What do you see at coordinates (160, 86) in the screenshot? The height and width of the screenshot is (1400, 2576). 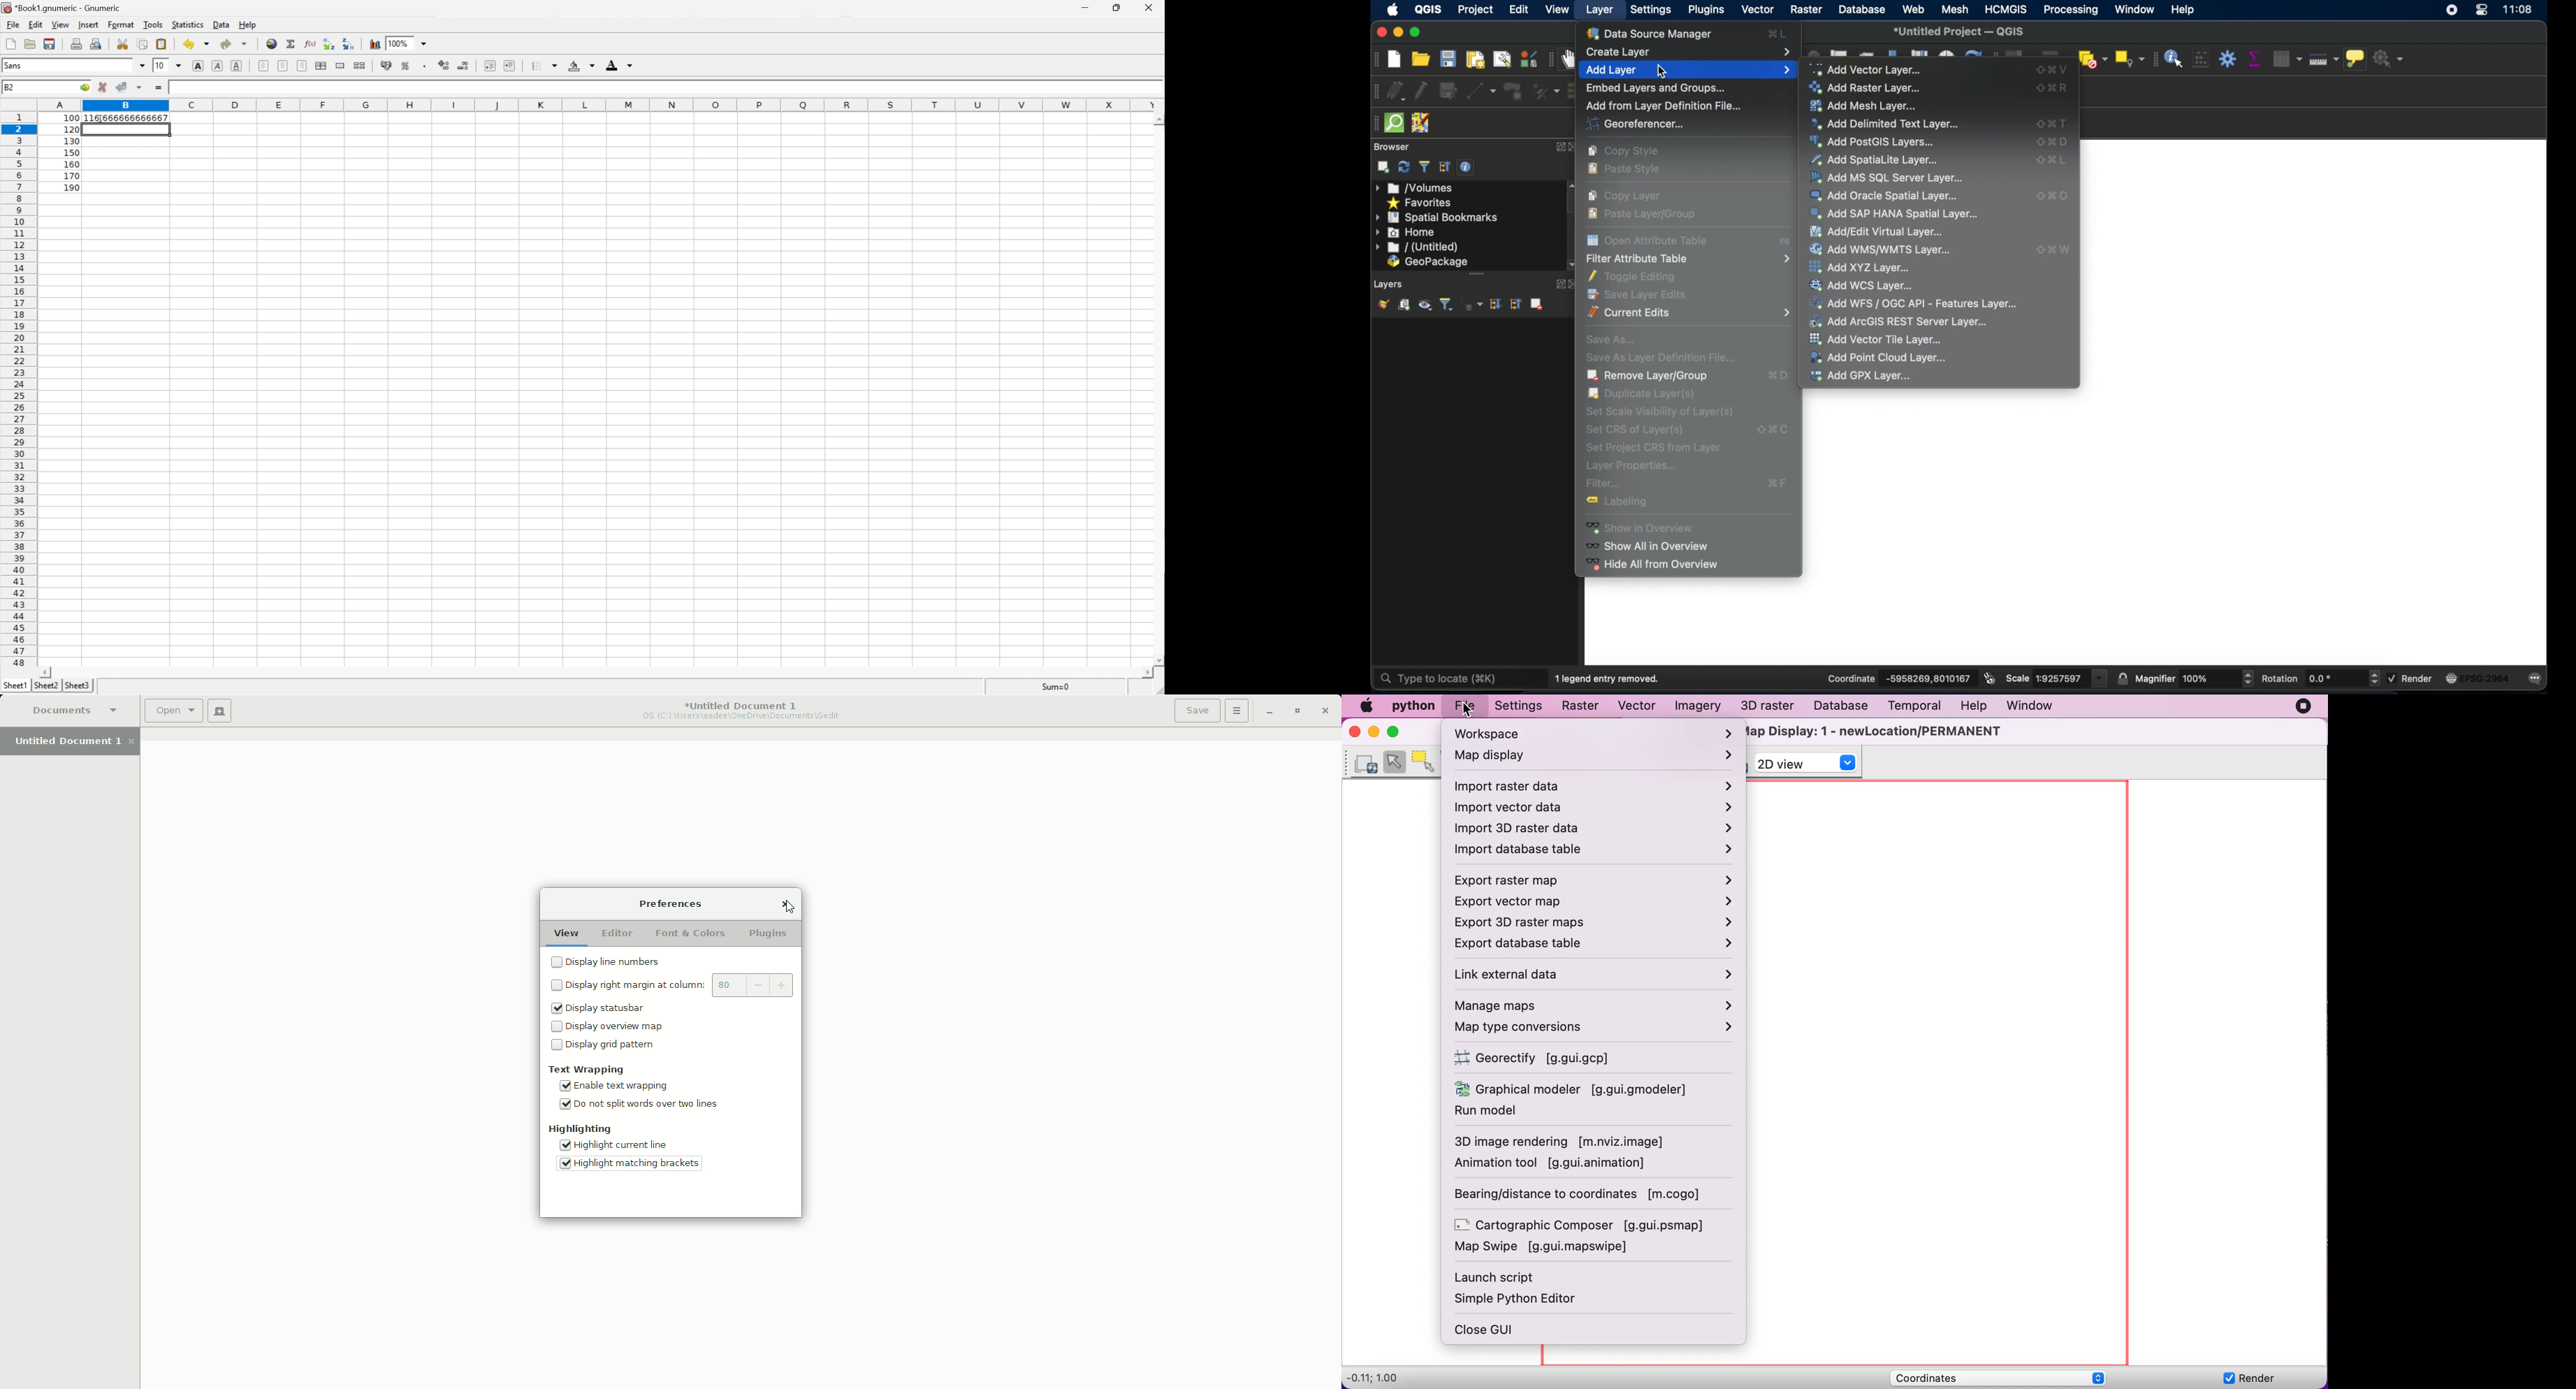 I see `Enter formula` at bounding box center [160, 86].